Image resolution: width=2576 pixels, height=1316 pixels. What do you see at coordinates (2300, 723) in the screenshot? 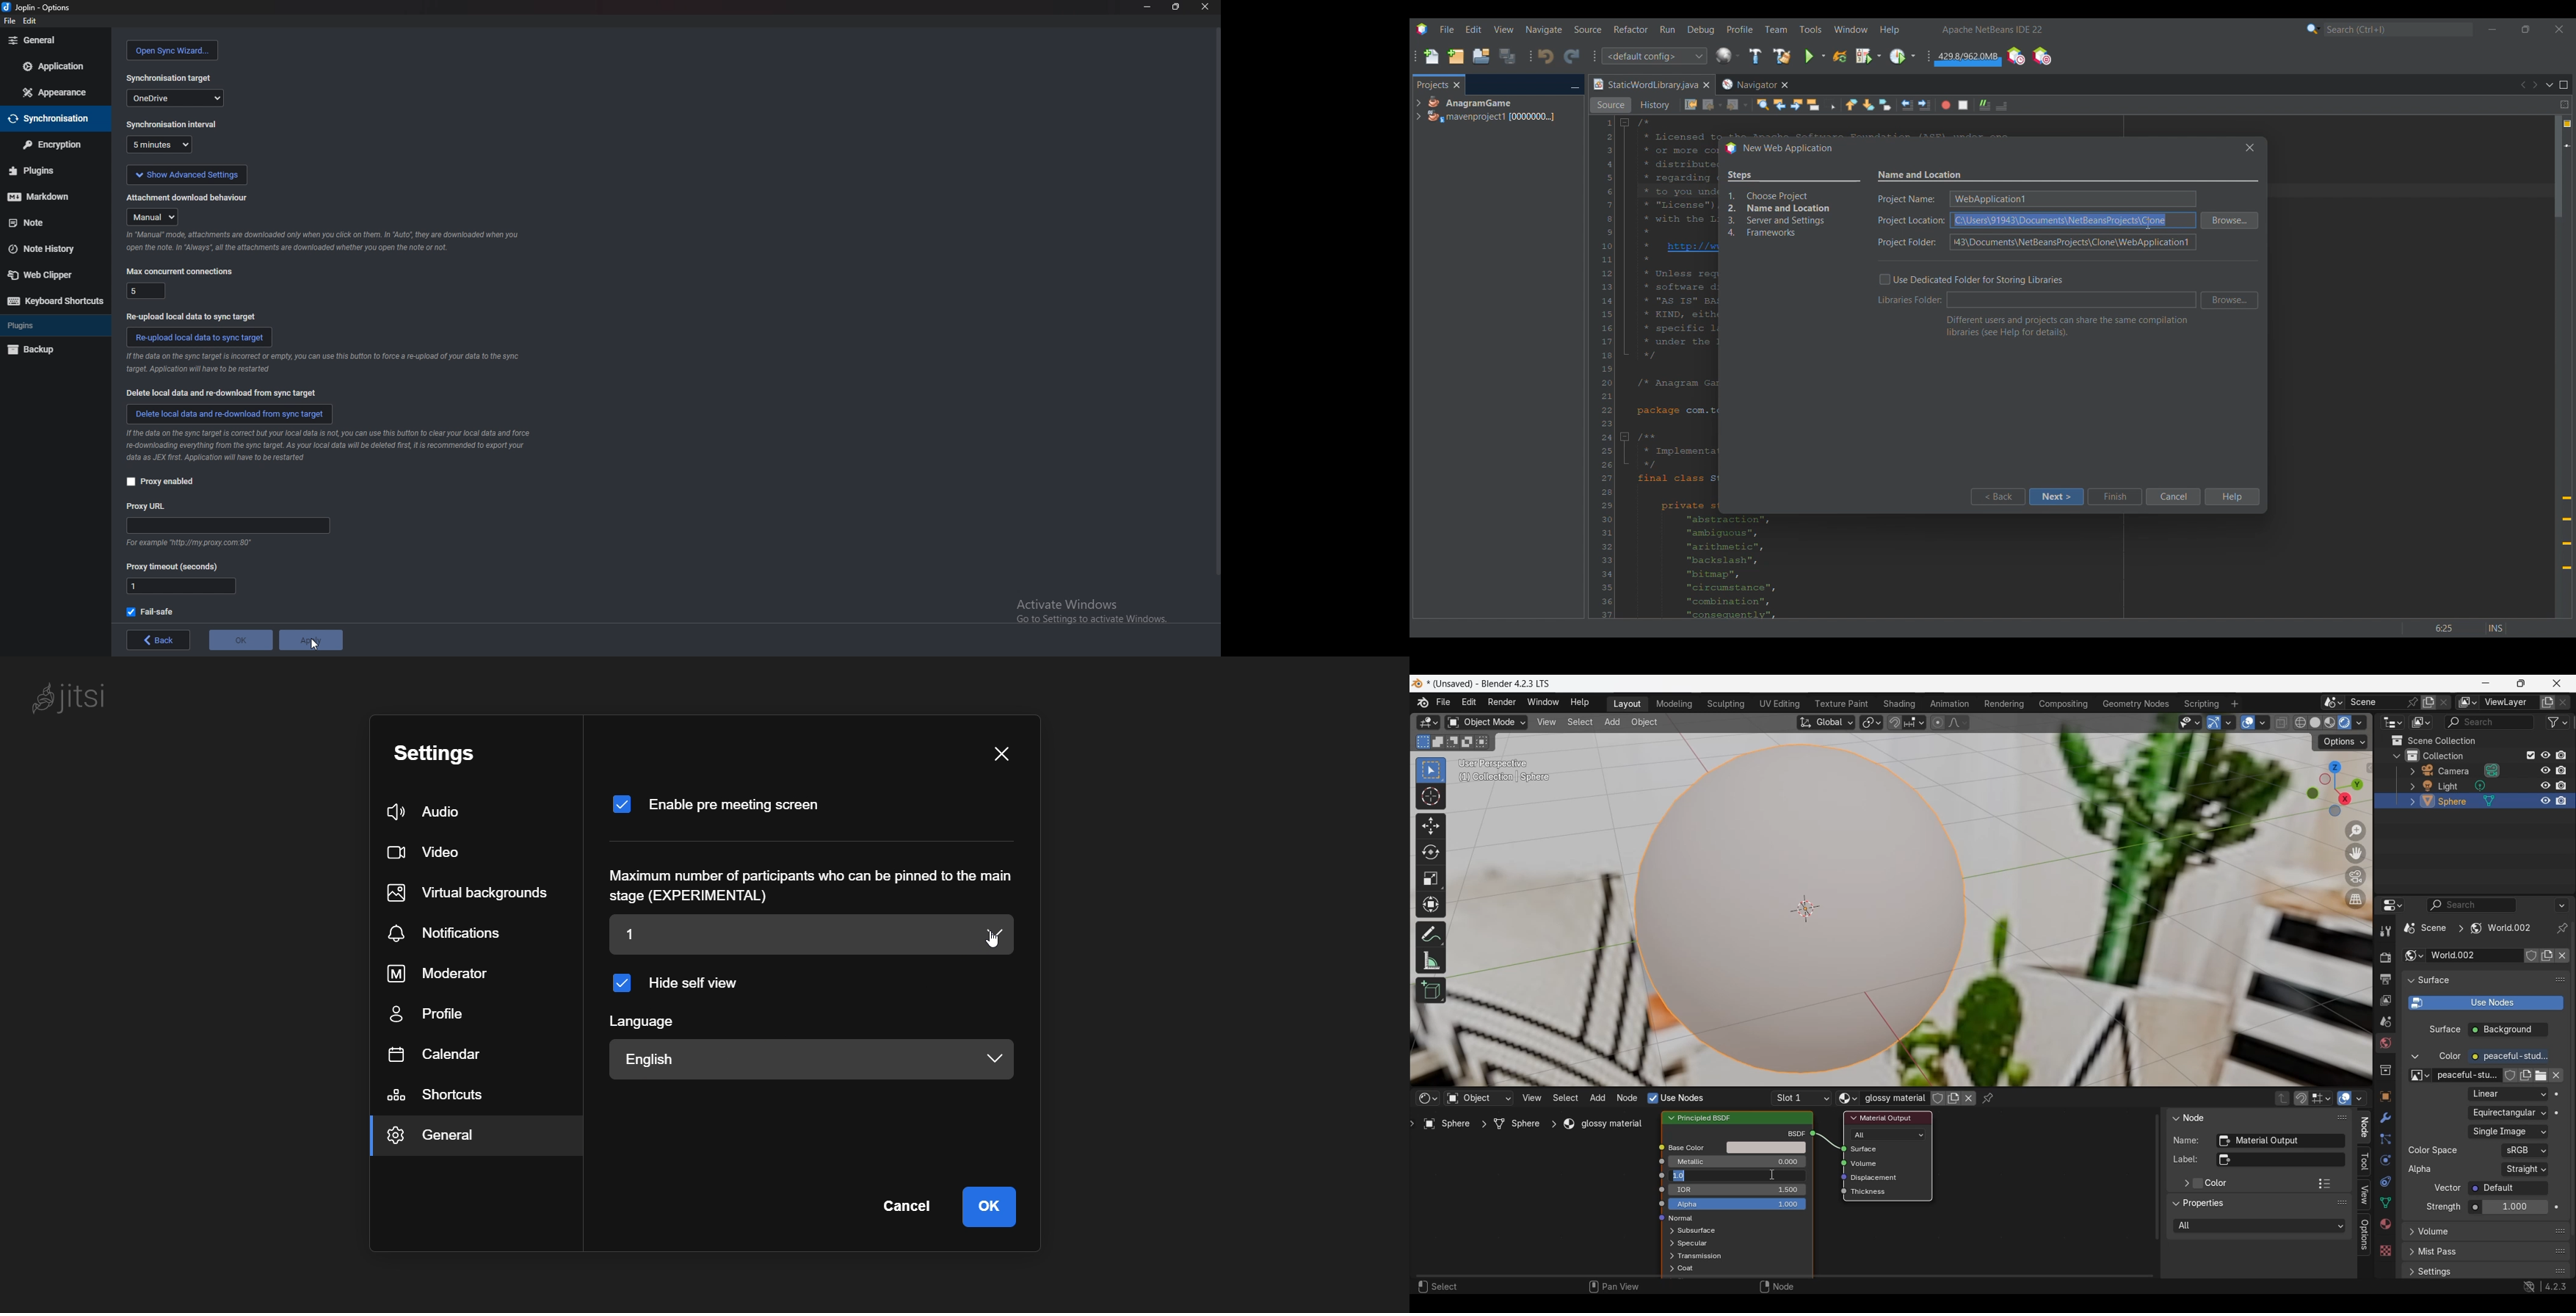
I see `Viewport shading: wireframe` at bounding box center [2300, 723].